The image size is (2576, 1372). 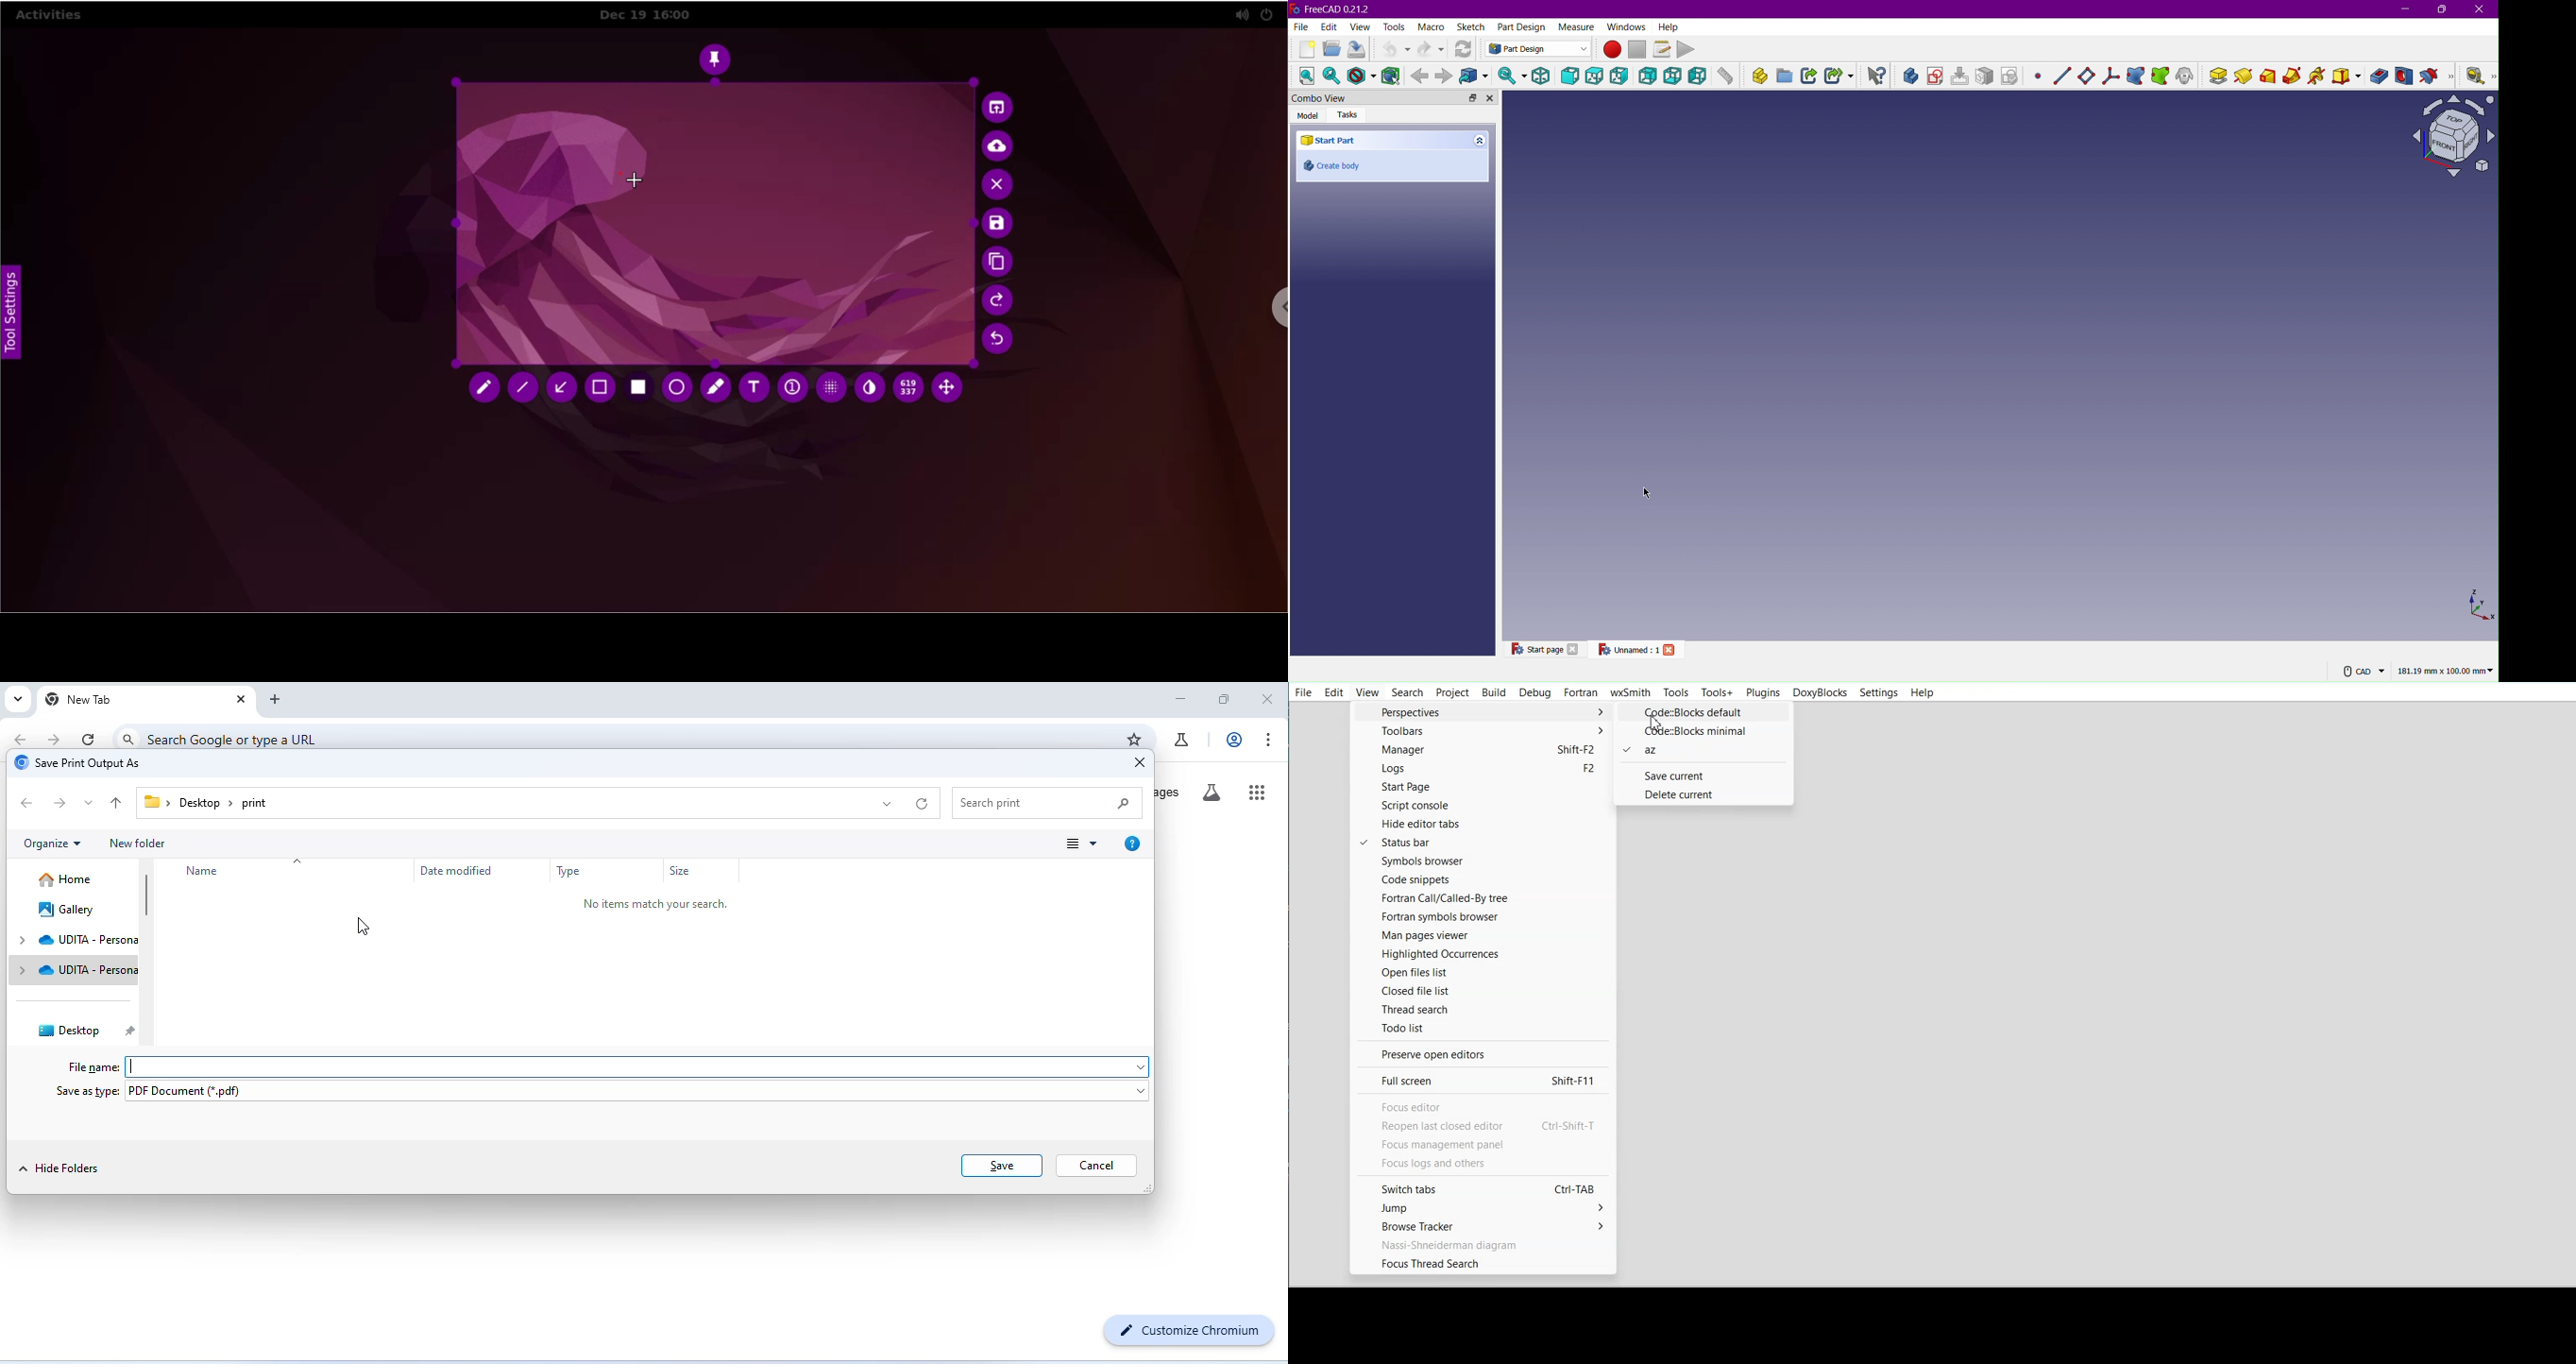 I want to click on Tools, so click(x=1397, y=27).